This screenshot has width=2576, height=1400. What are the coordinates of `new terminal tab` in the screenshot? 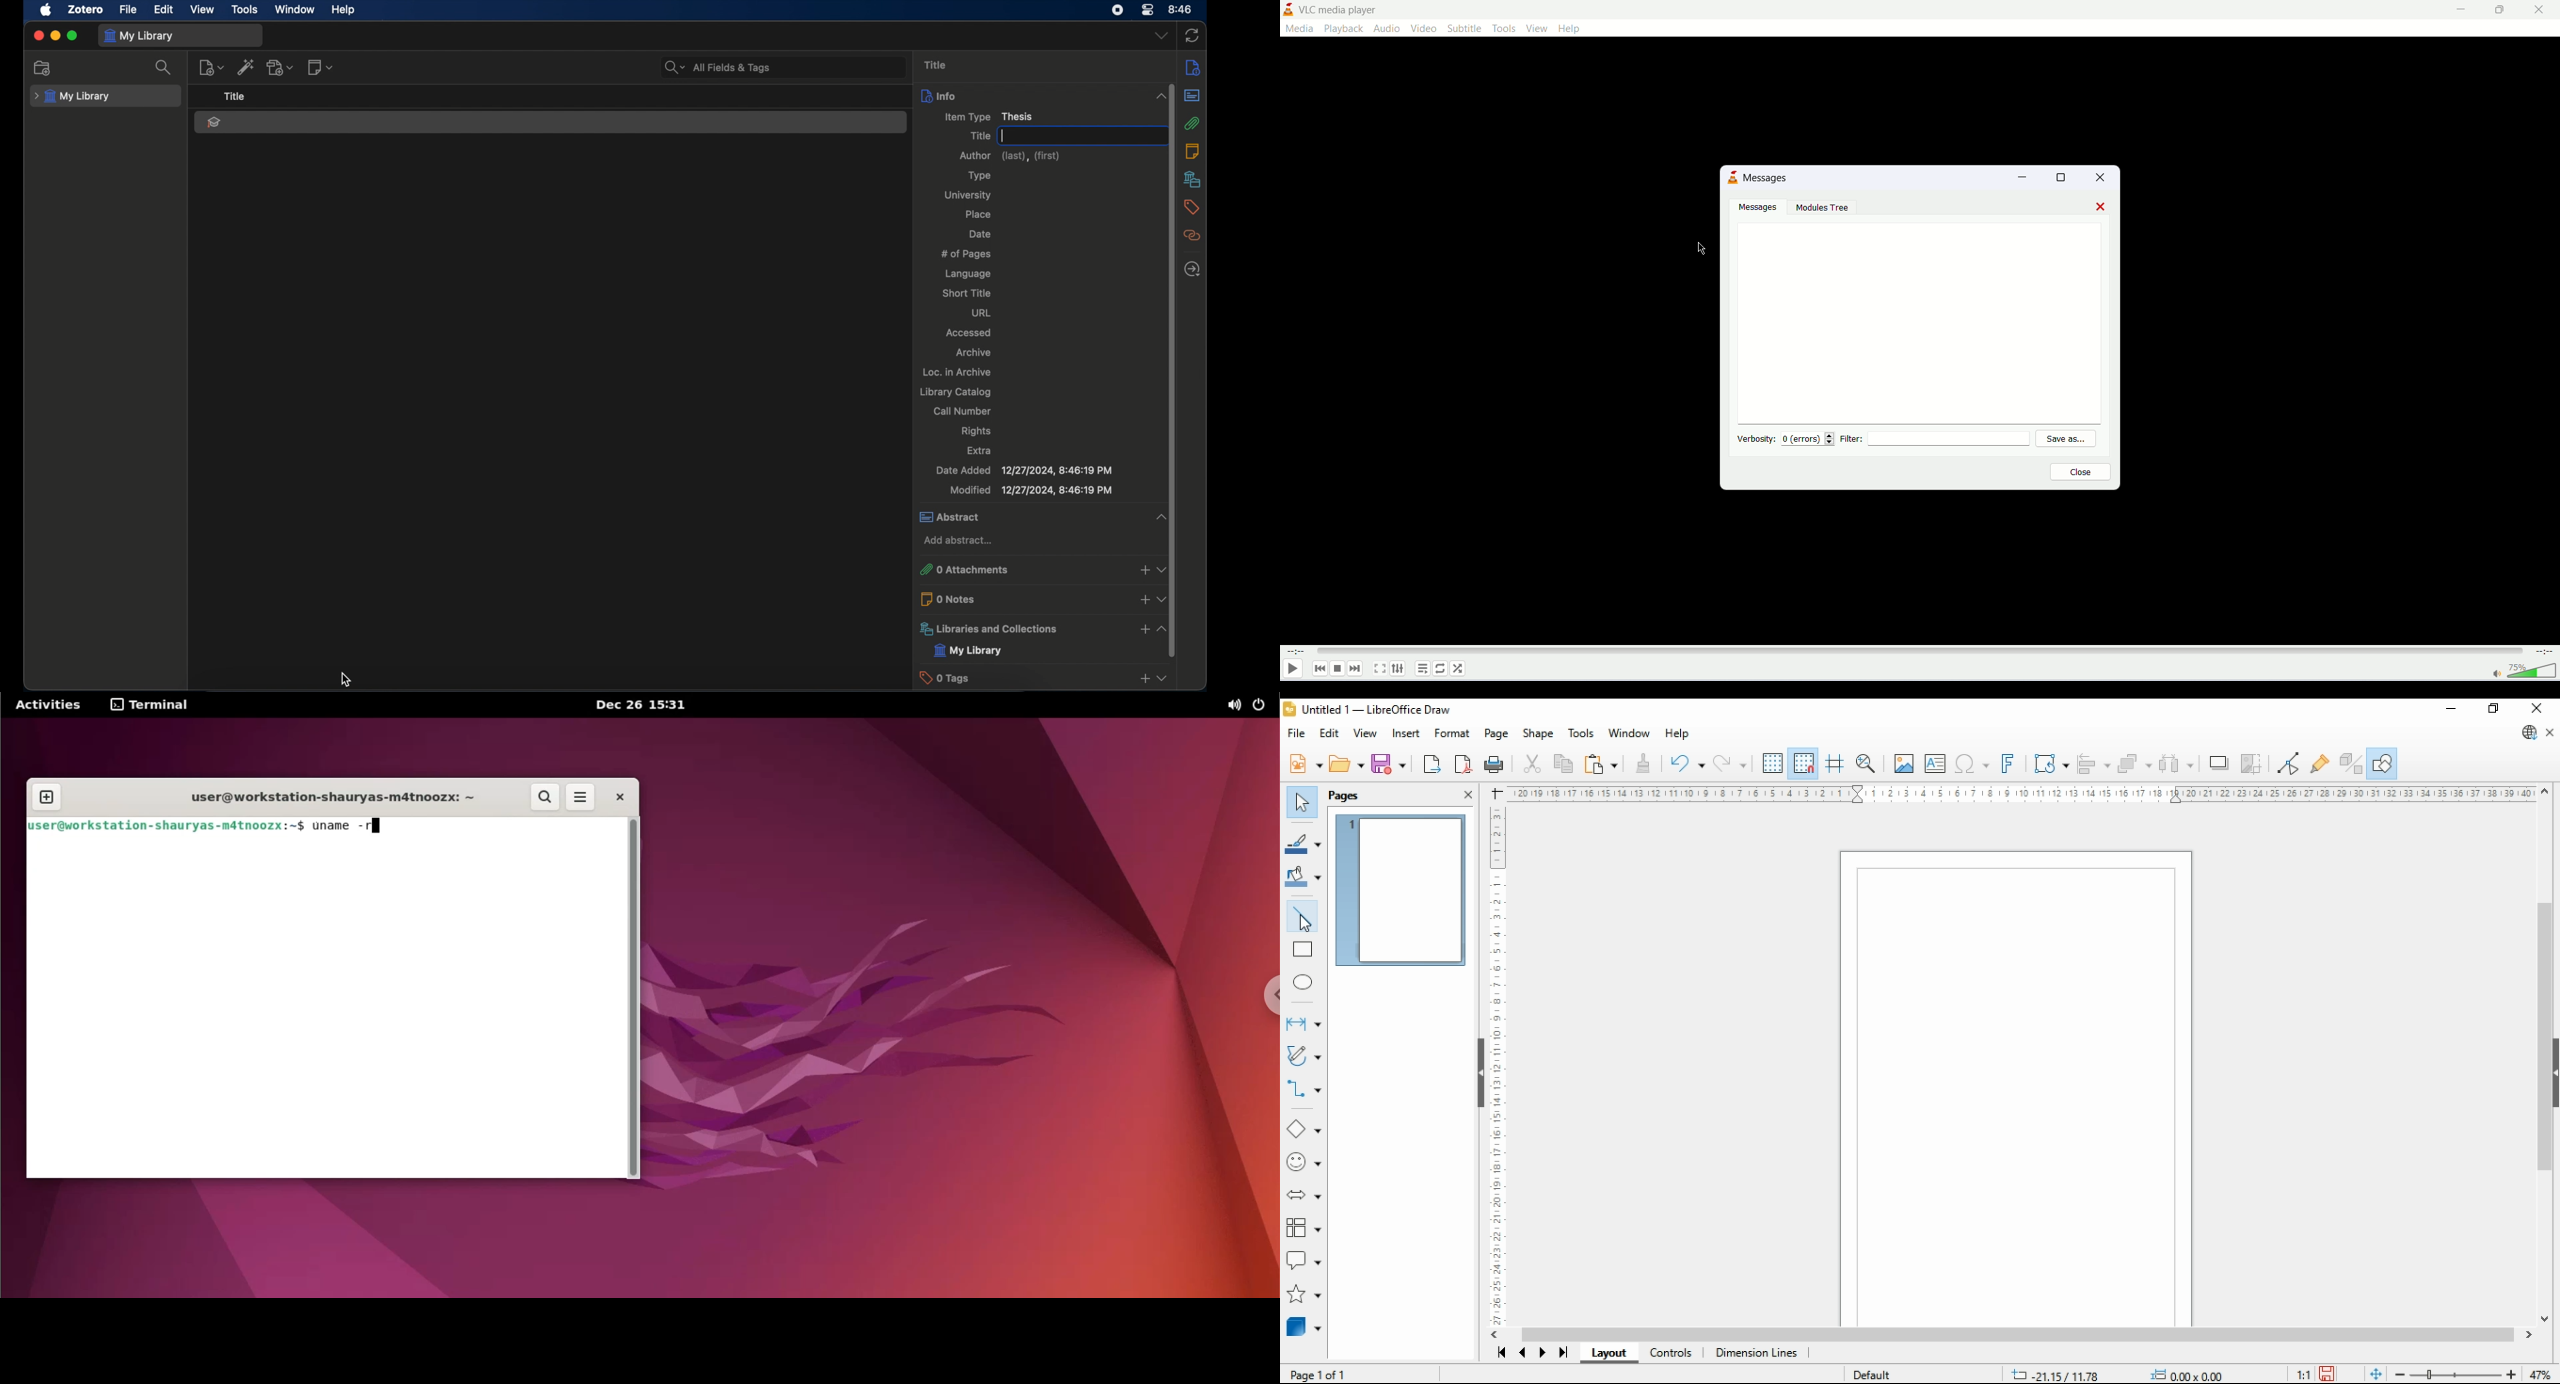 It's located at (49, 798).